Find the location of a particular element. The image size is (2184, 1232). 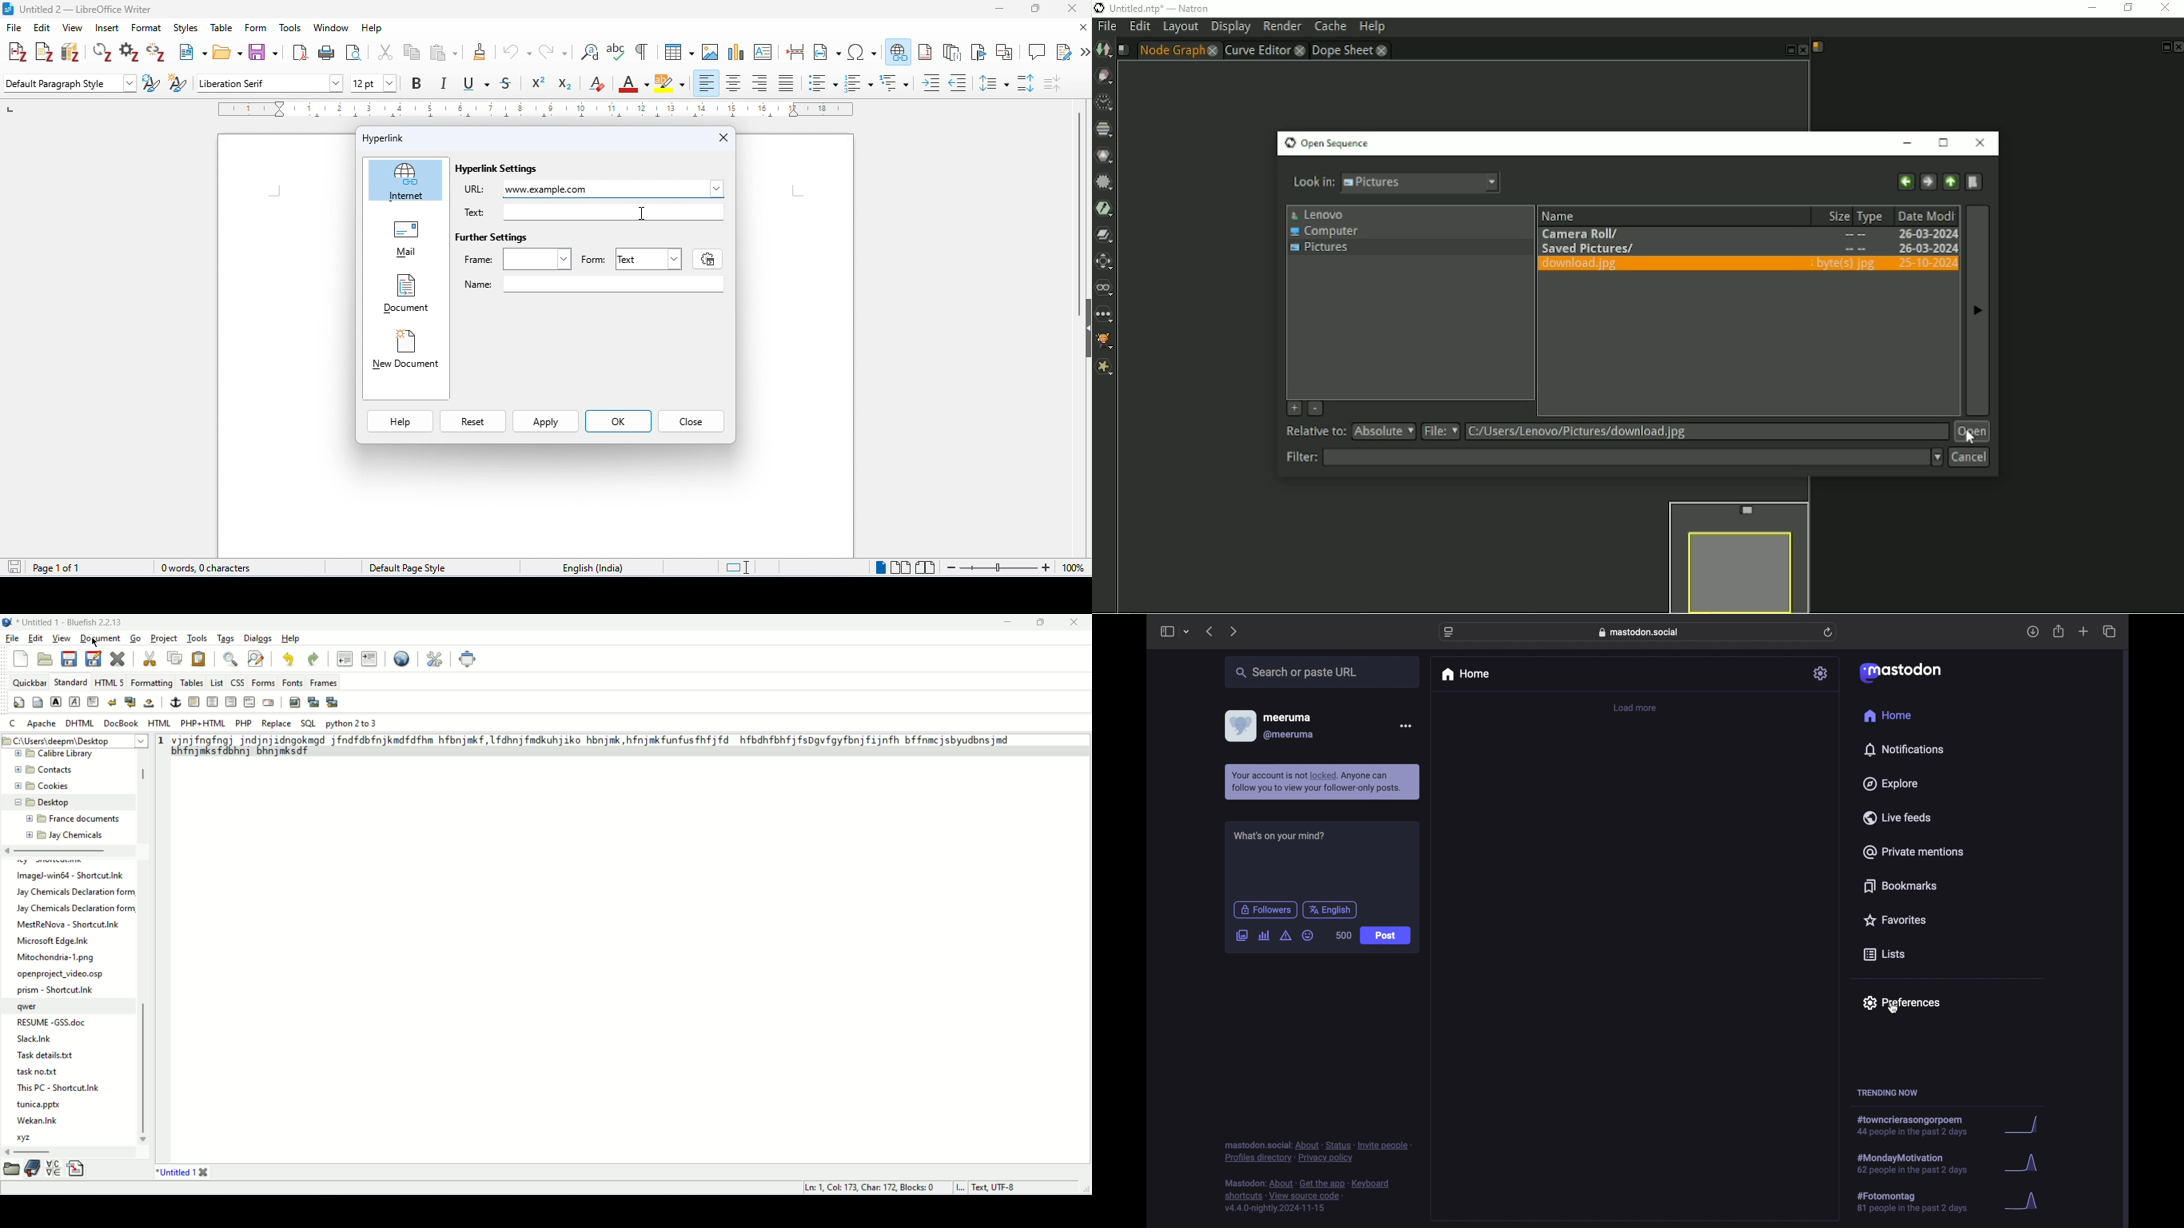

increase indent is located at coordinates (932, 82).